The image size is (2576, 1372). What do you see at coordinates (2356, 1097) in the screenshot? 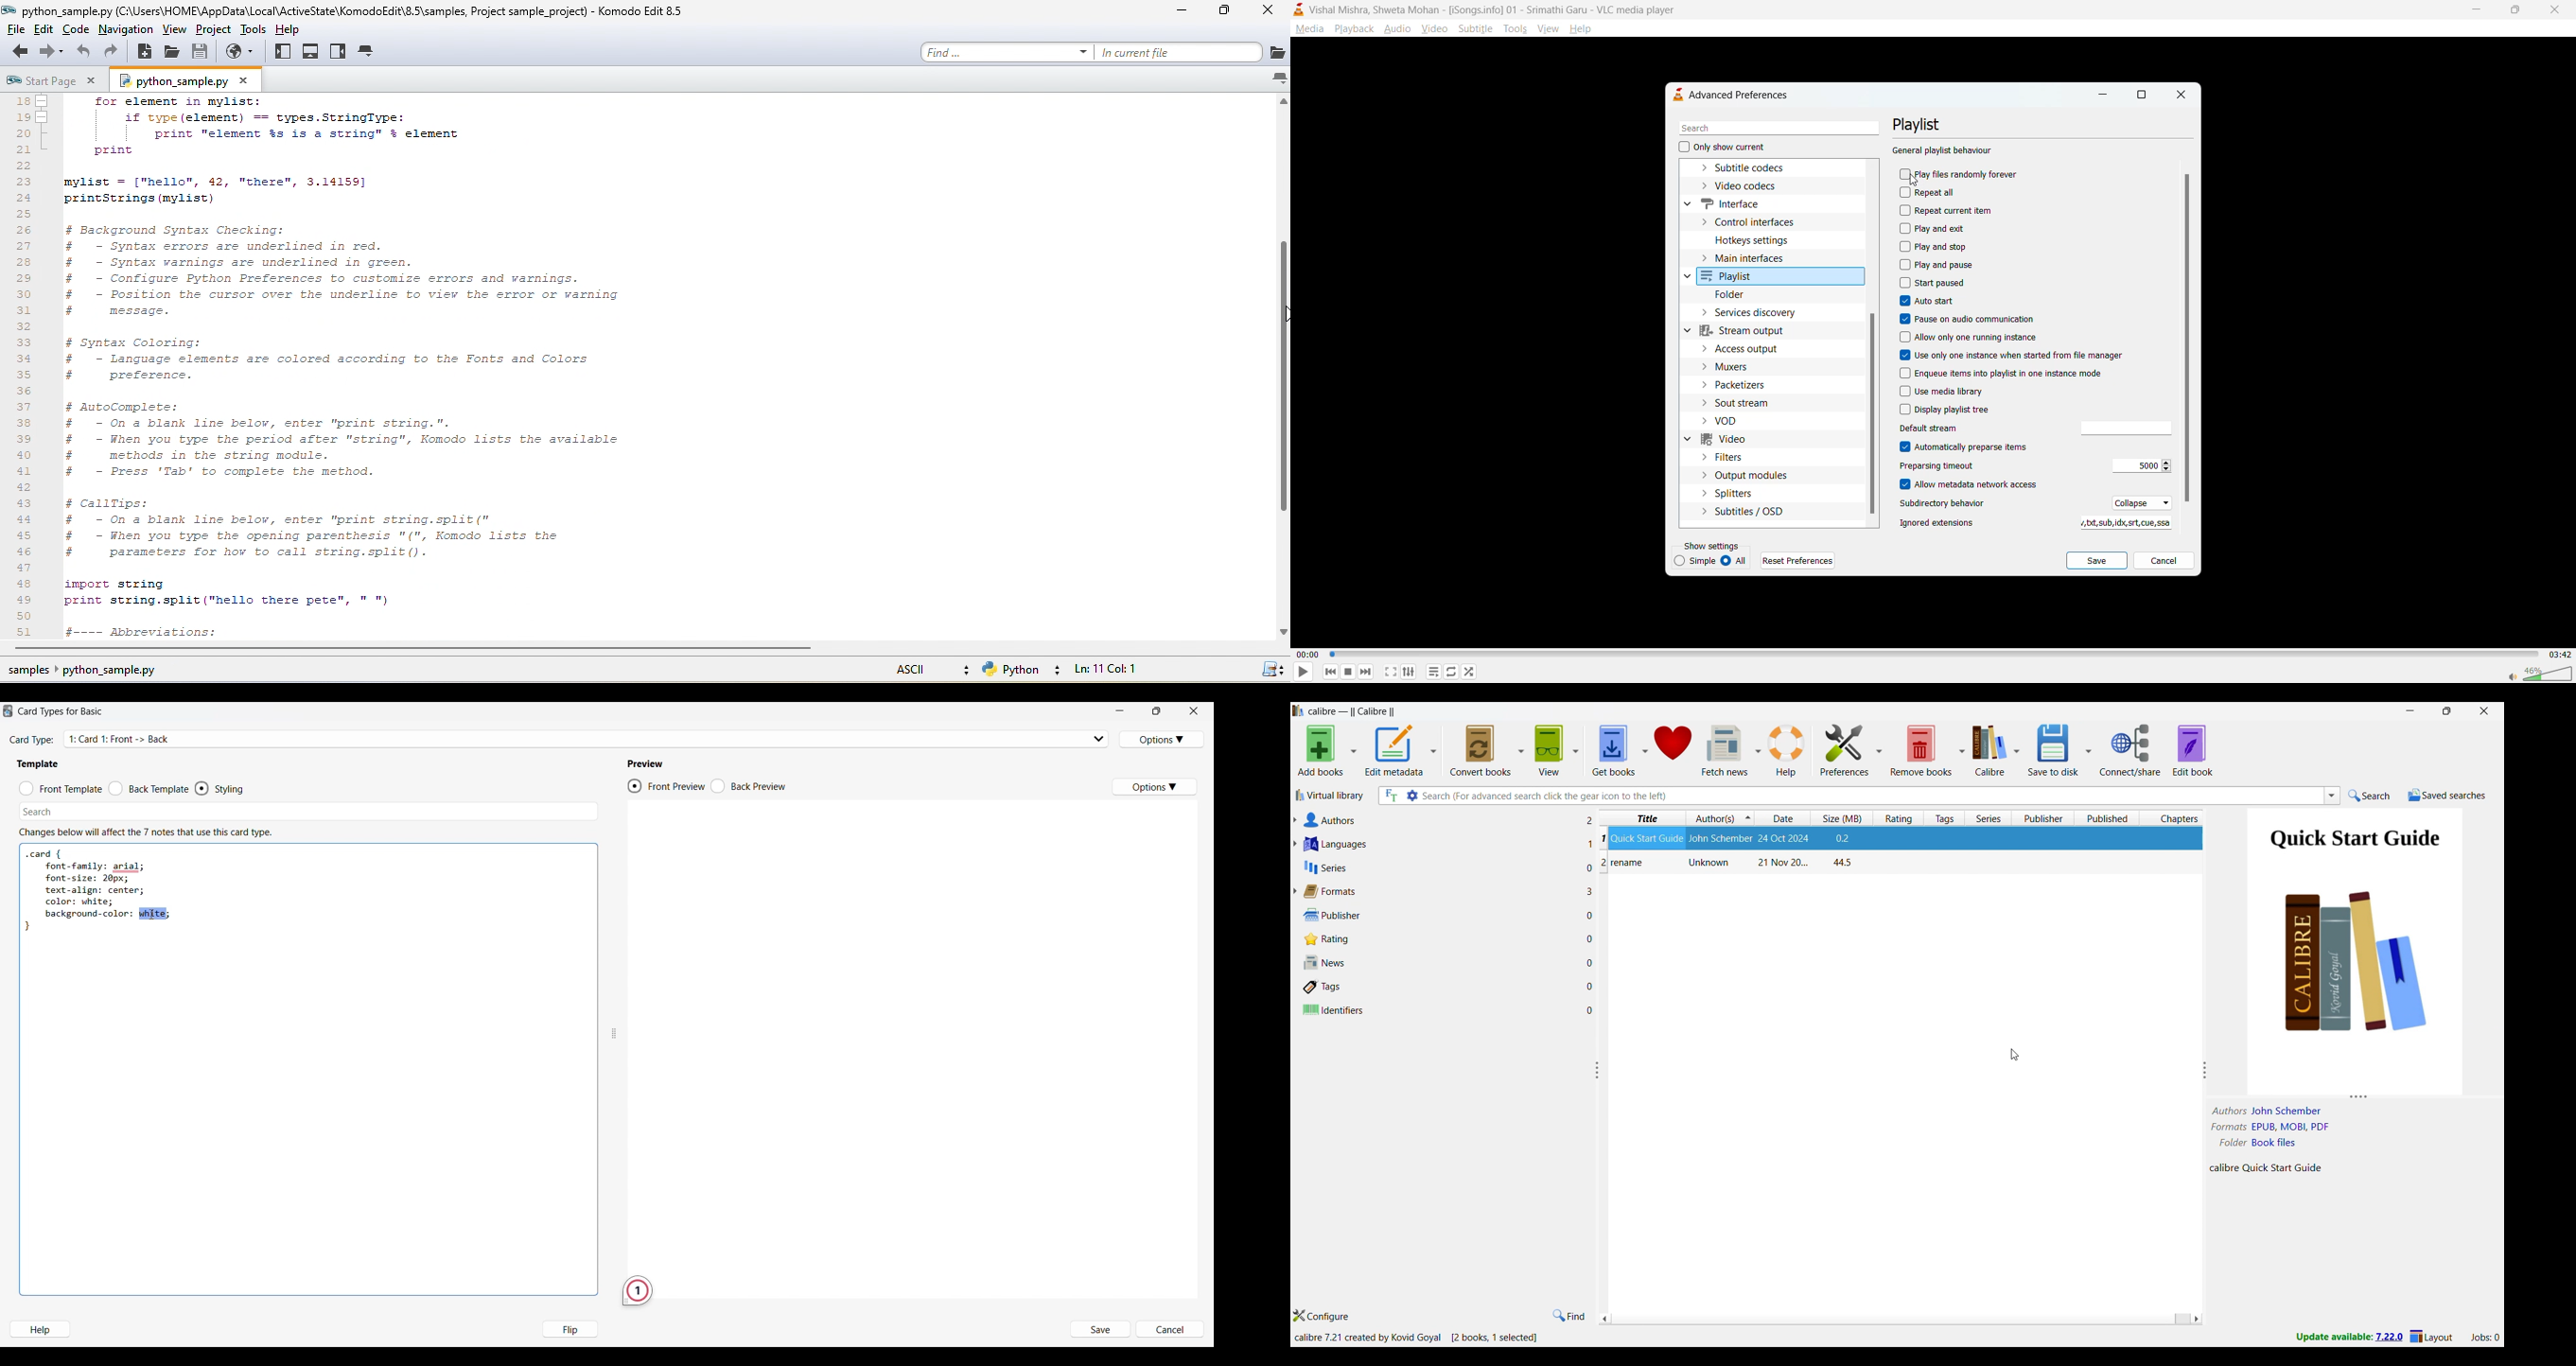
I see `Change height of columns attached to this panel` at bounding box center [2356, 1097].